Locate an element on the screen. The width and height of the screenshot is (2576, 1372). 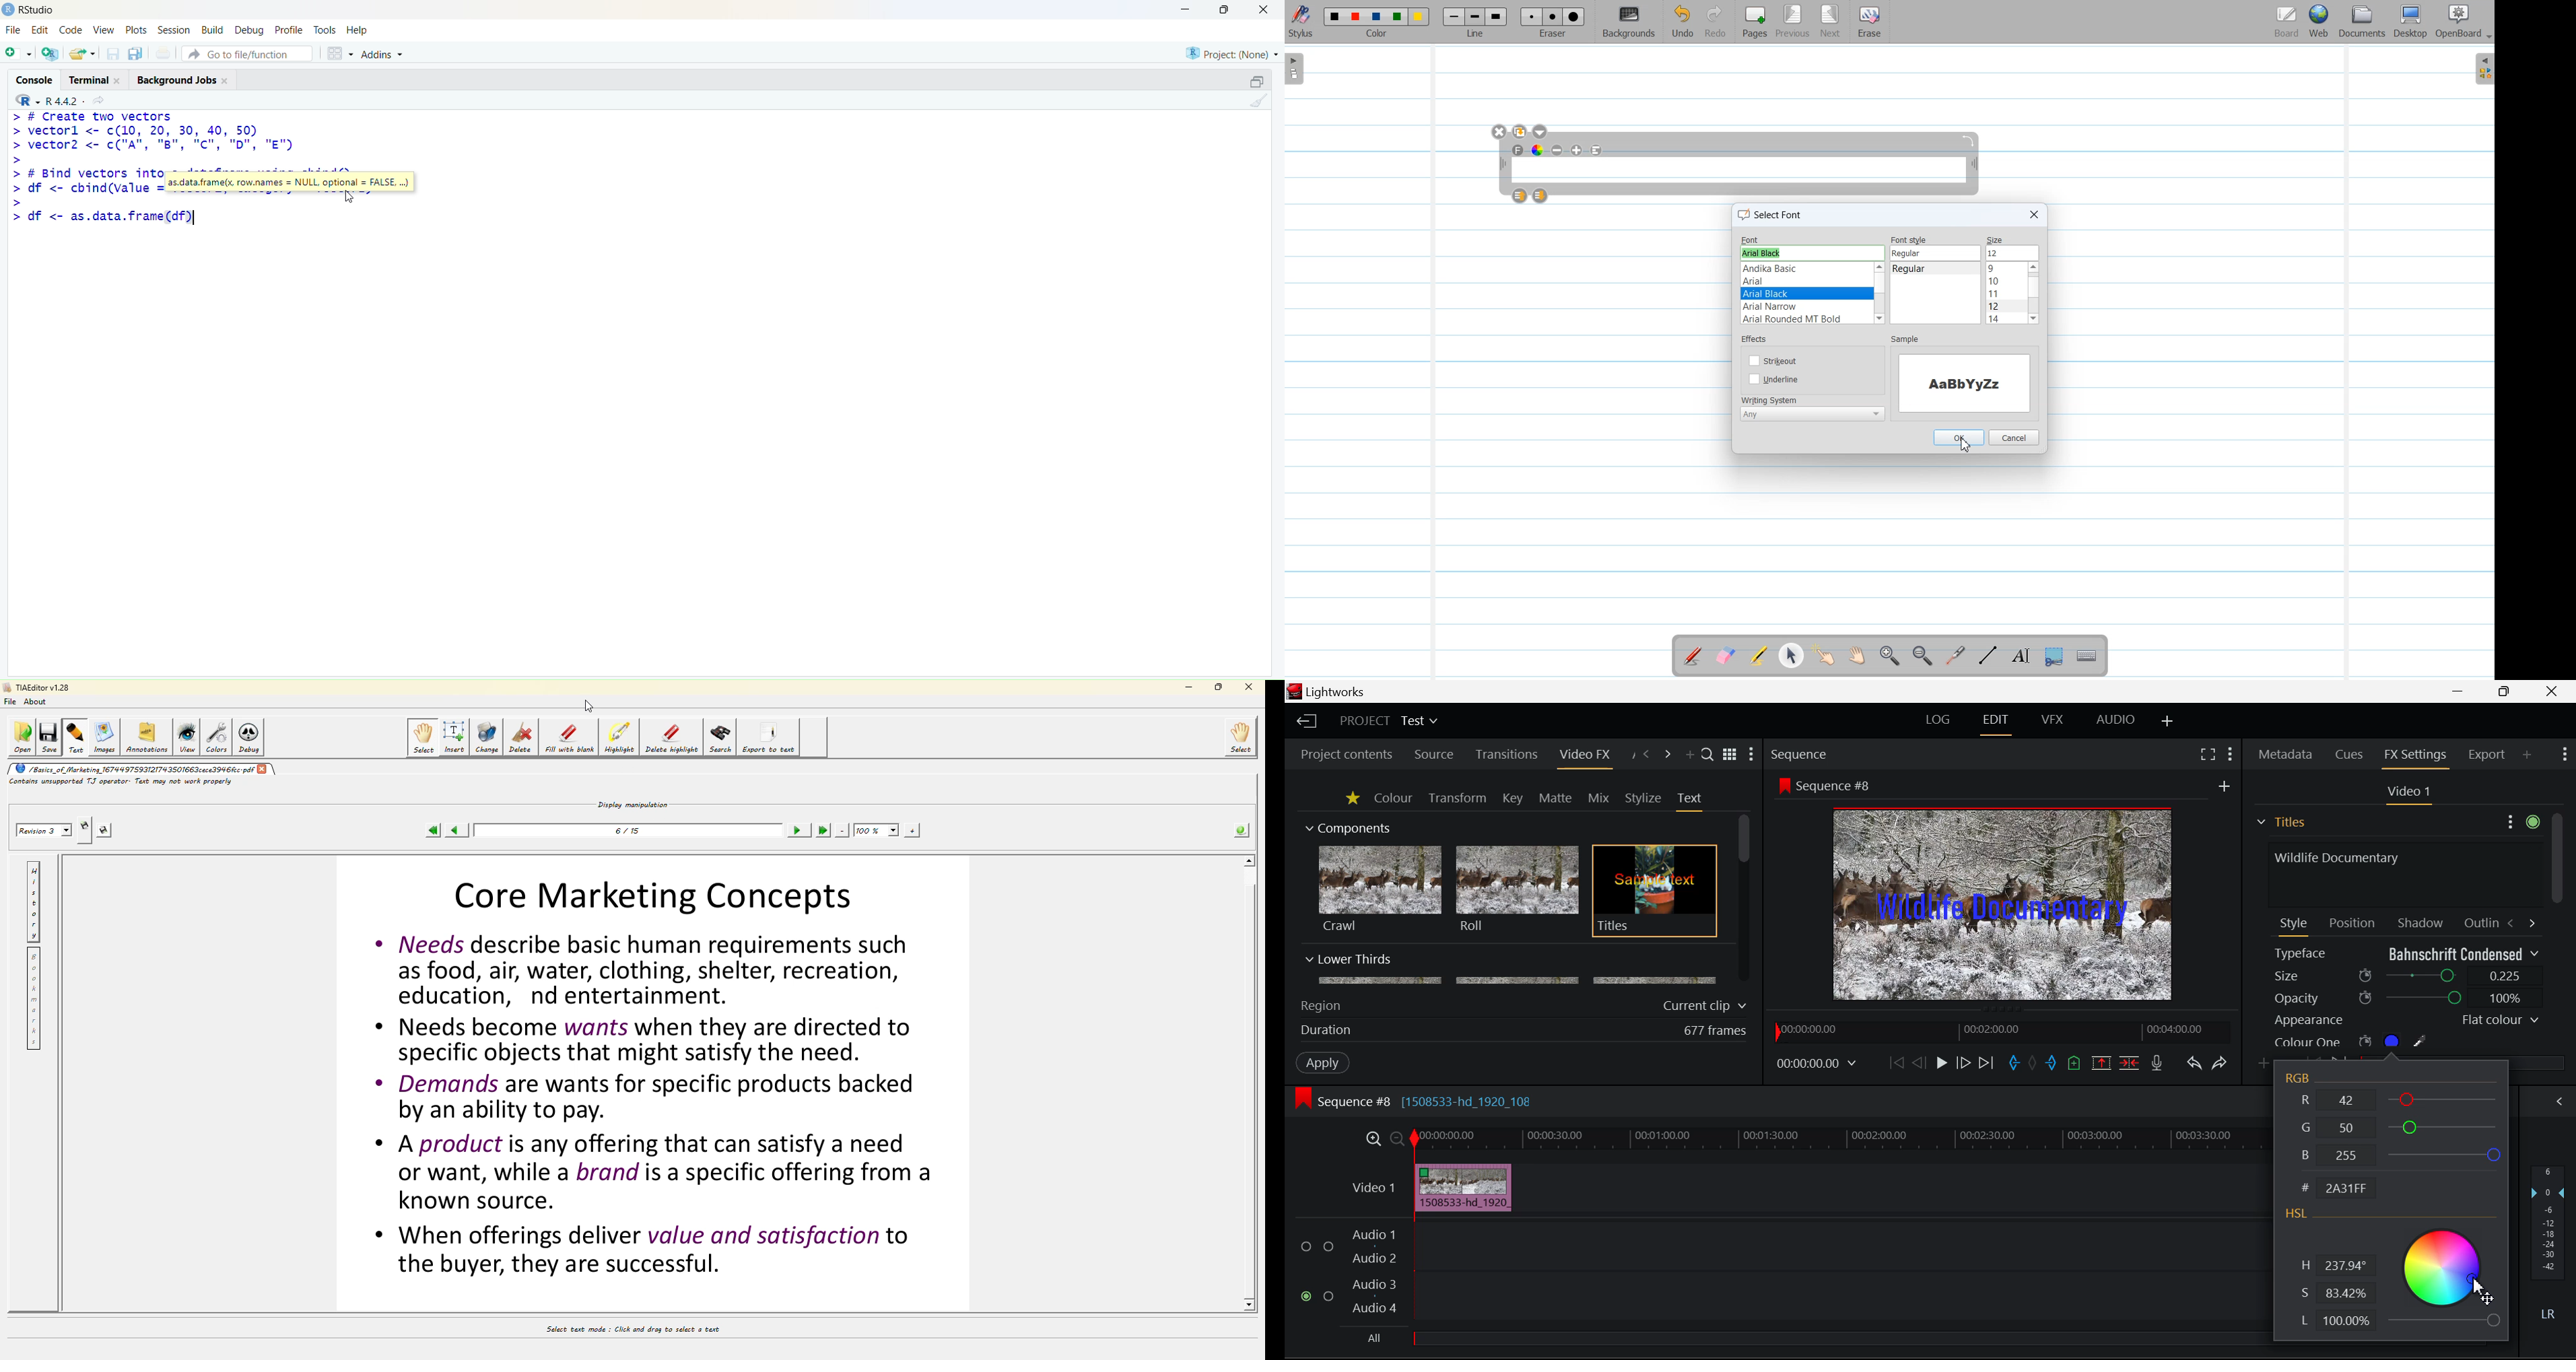
Transform is located at coordinates (1459, 799).